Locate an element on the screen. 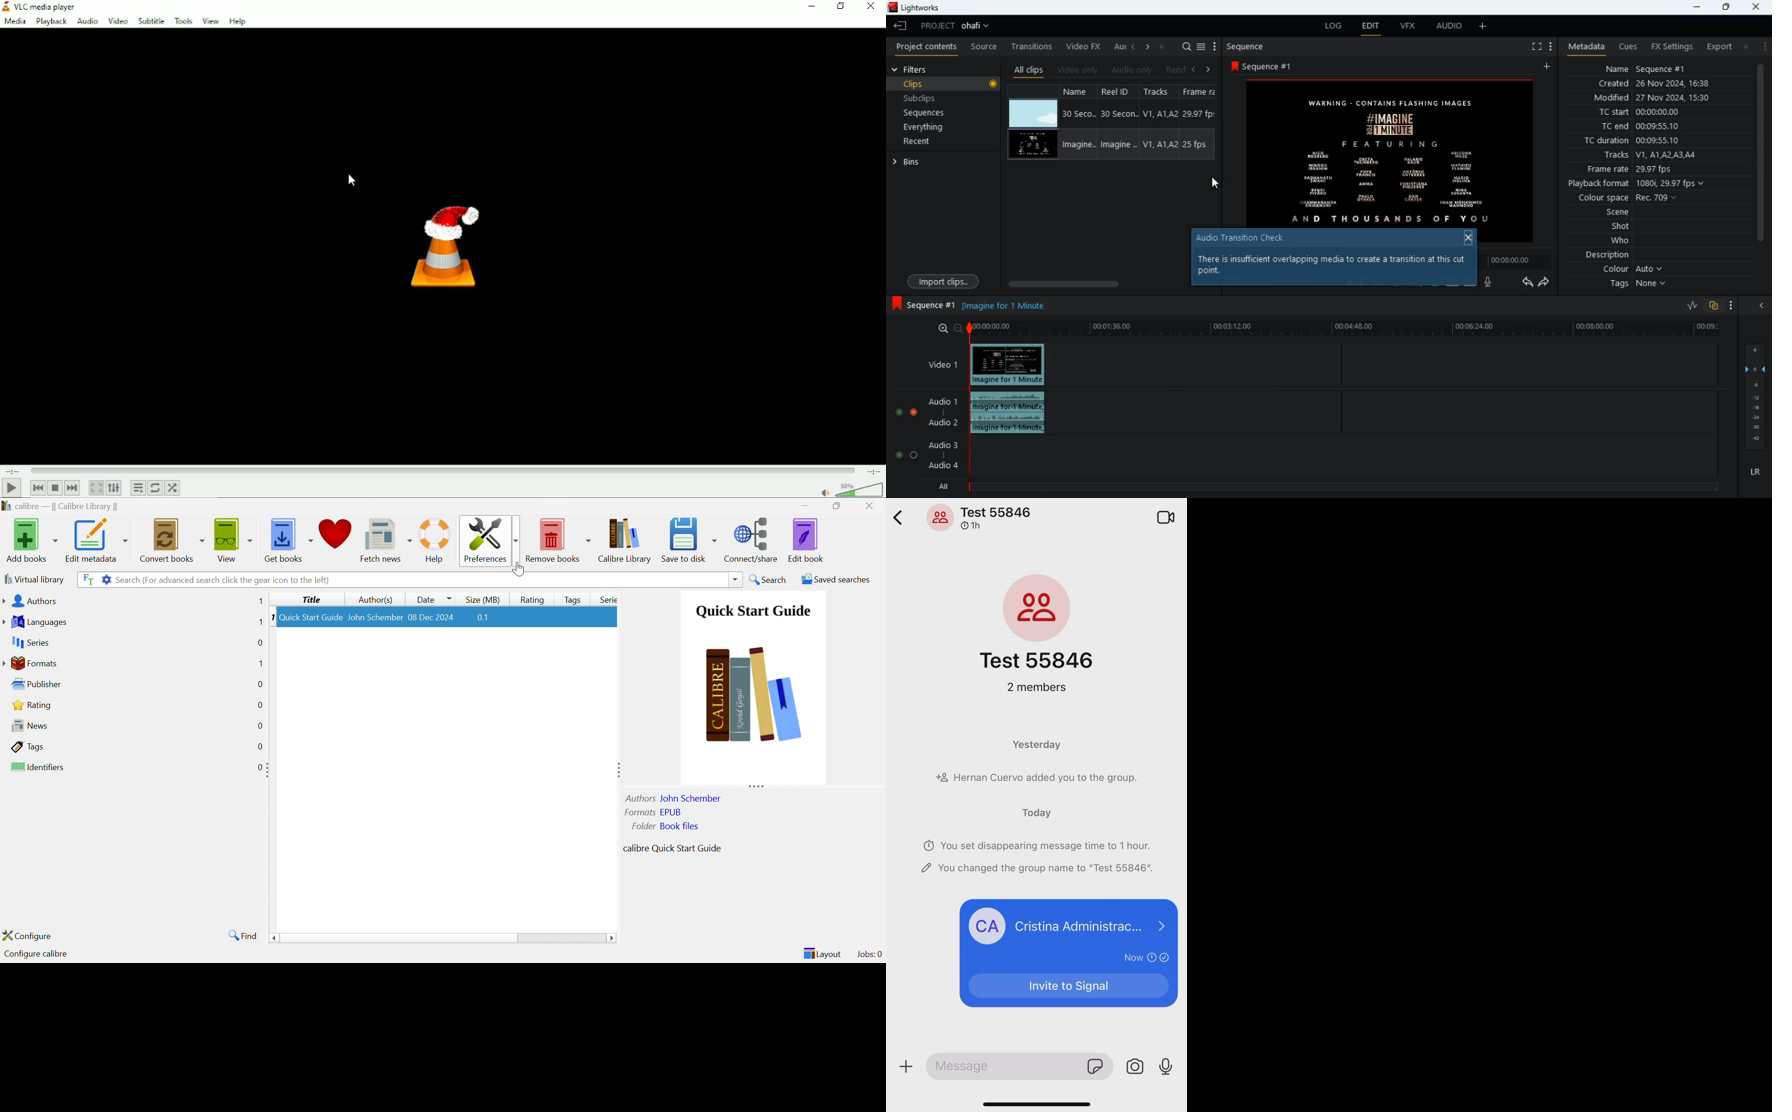  30 secon... is located at coordinates (1117, 114).